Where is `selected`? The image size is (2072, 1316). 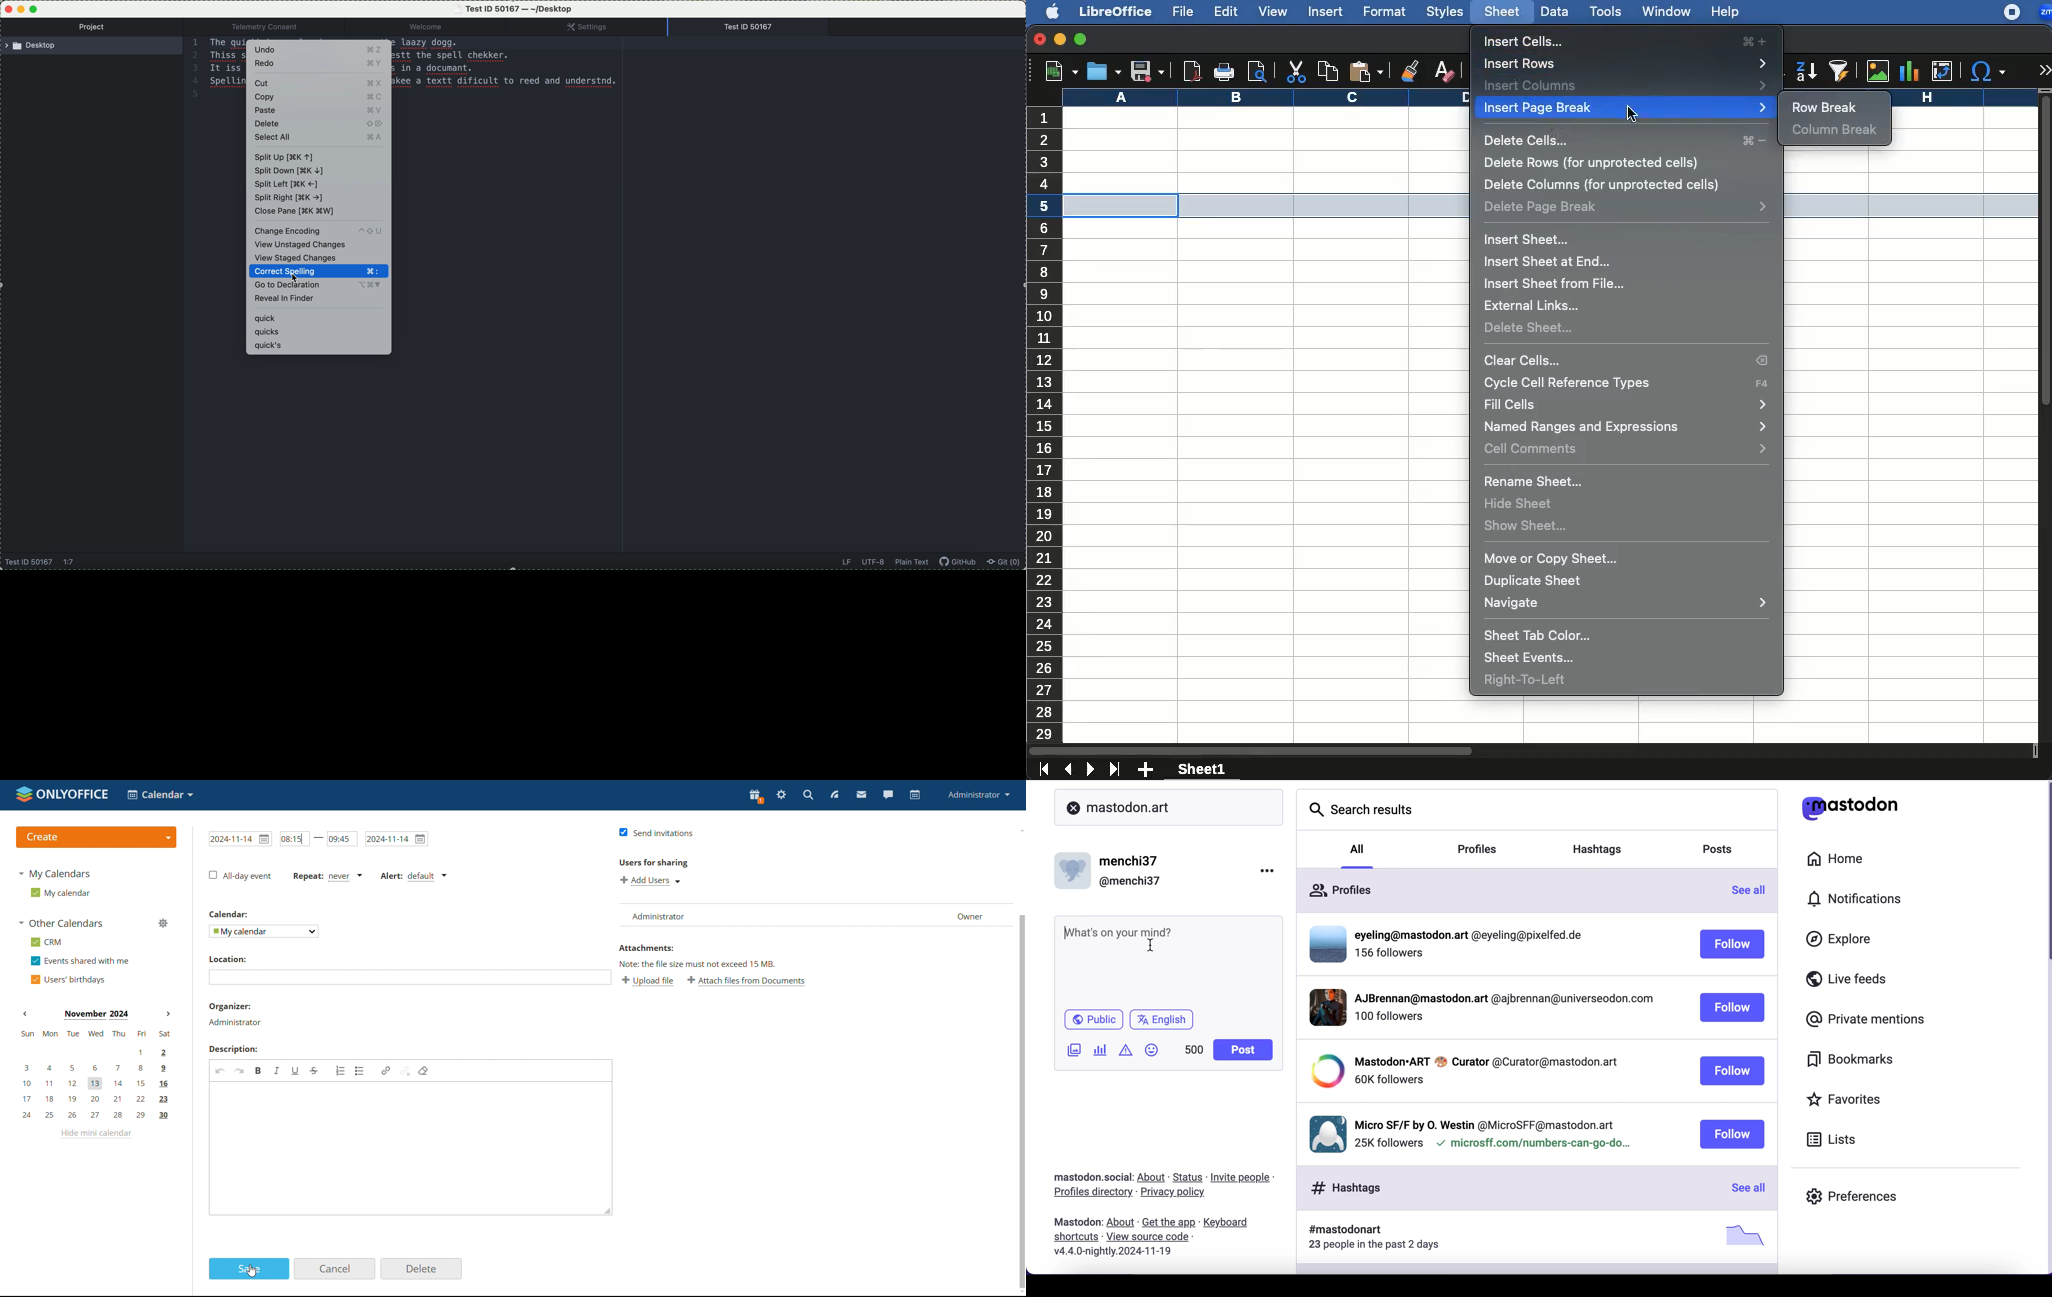
selected is located at coordinates (1249, 206).